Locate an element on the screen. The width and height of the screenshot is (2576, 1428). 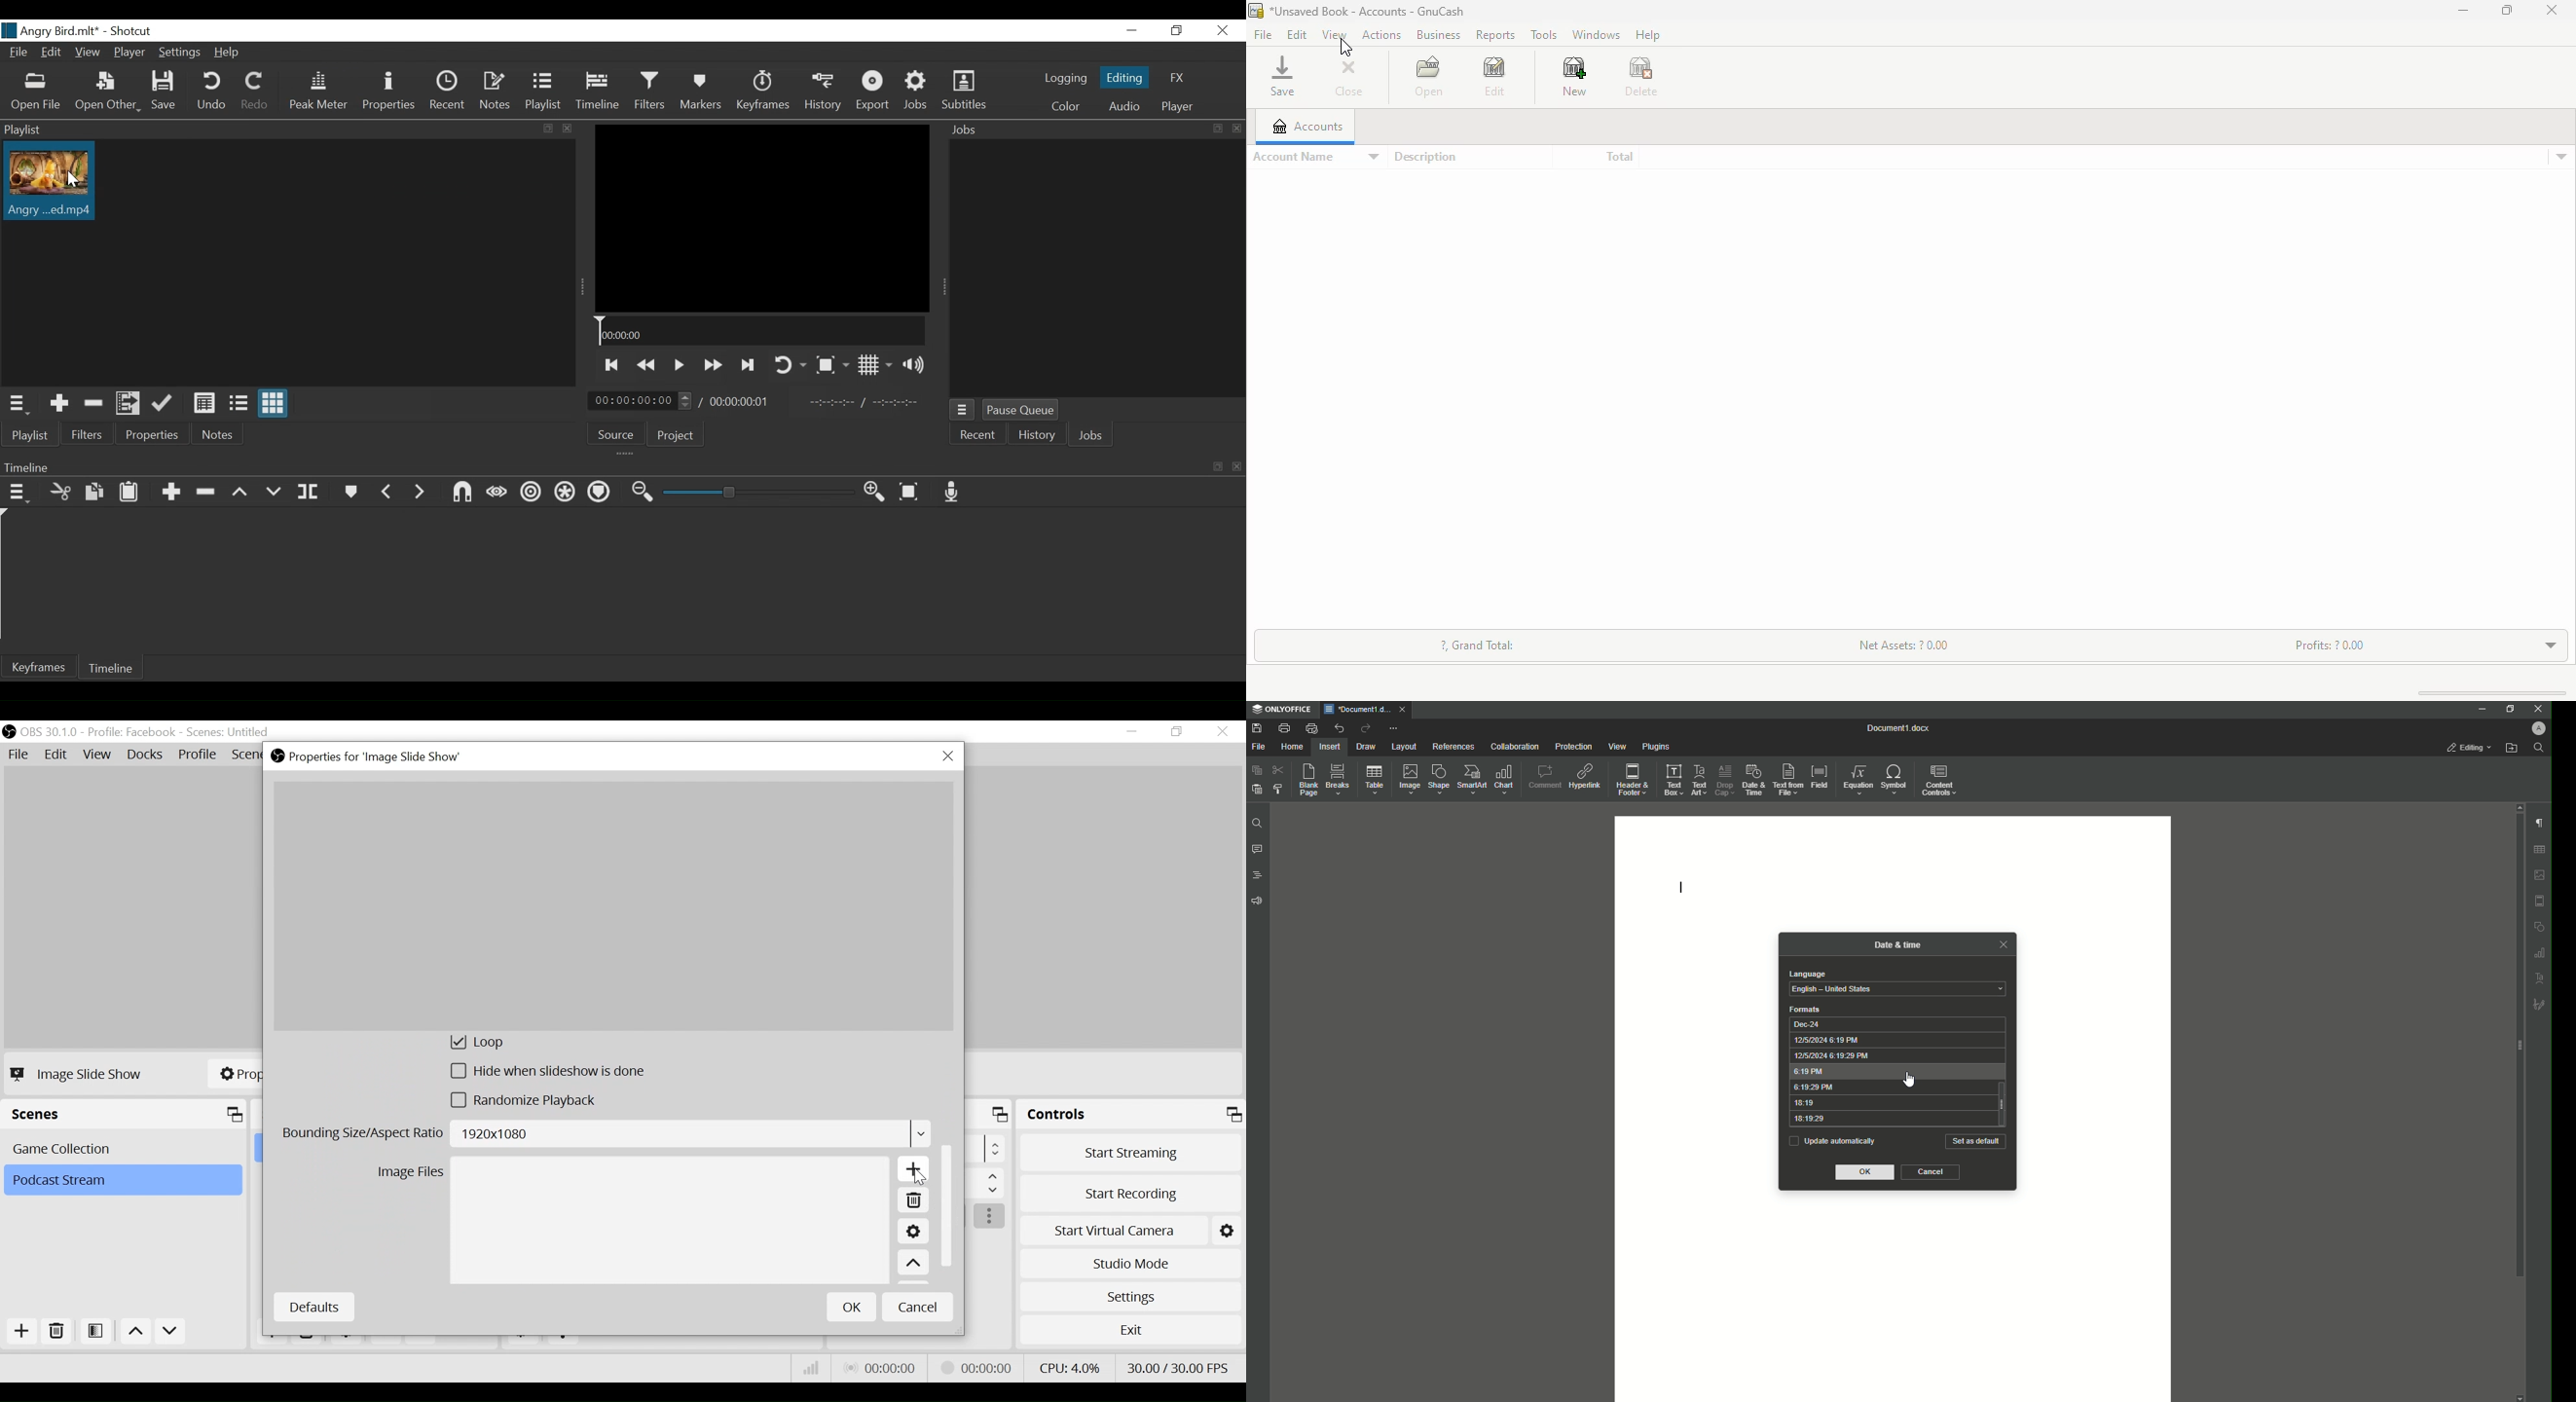
Play quickly forward is located at coordinates (711, 365).